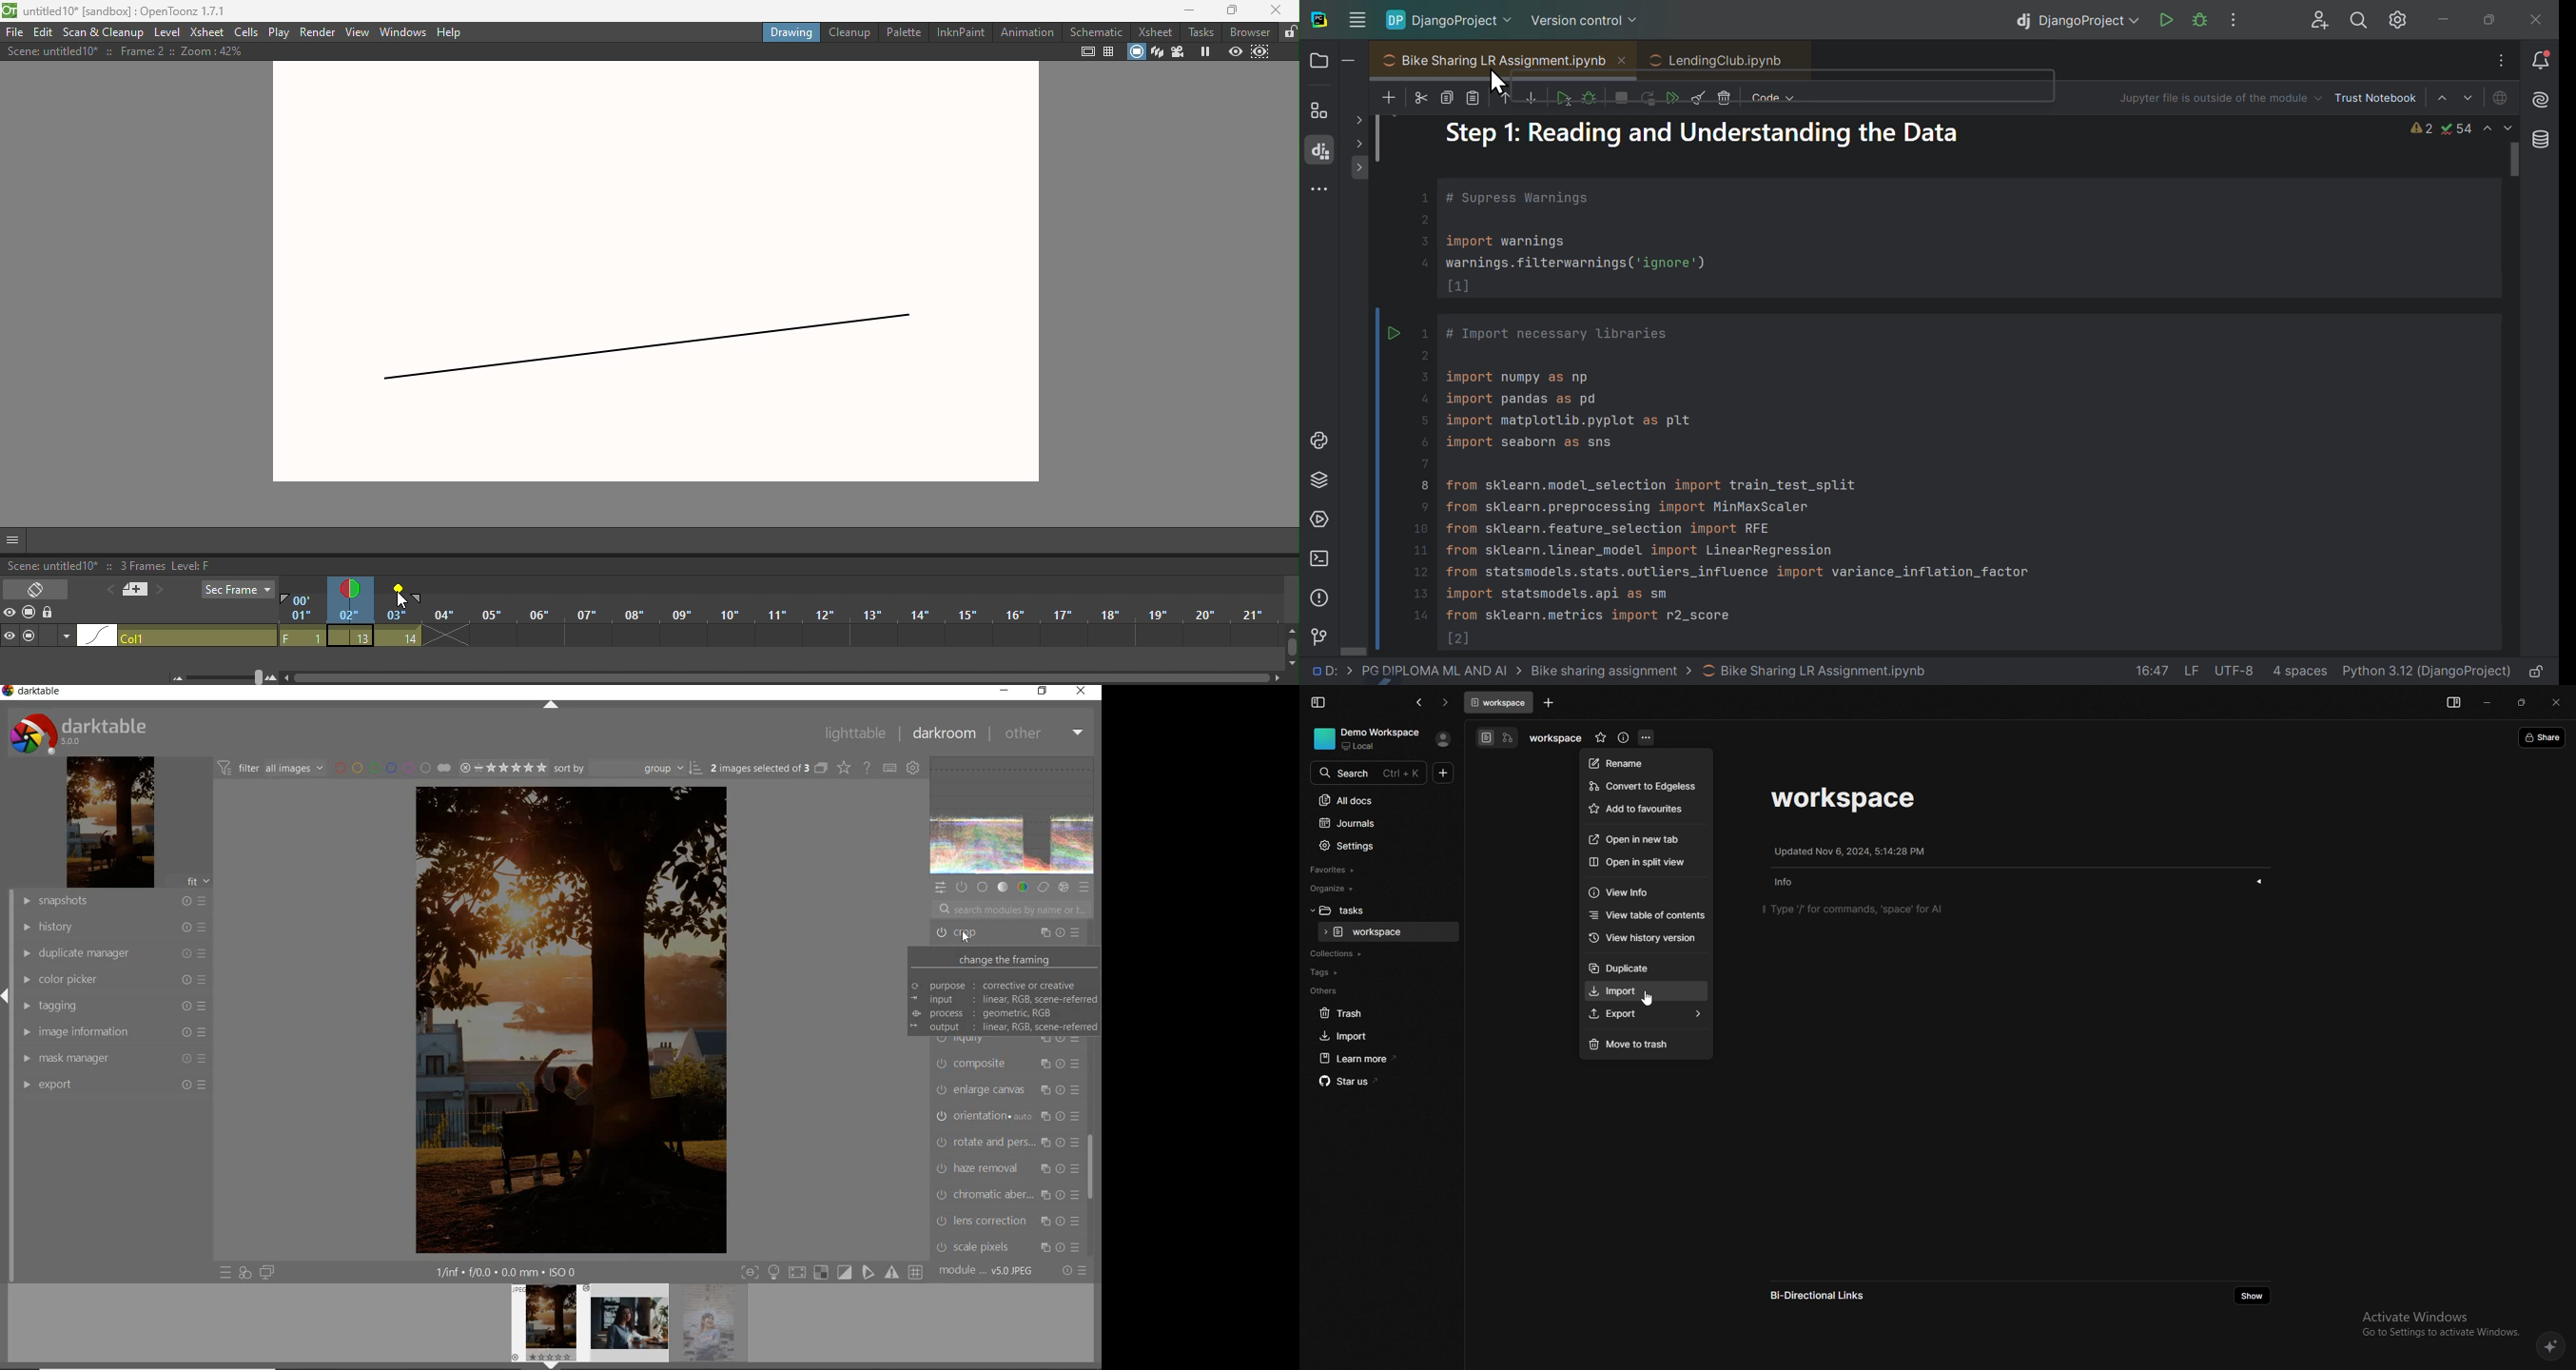 This screenshot has height=1372, width=2576. What do you see at coordinates (245, 33) in the screenshot?
I see `Cells` at bounding box center [245, 33].